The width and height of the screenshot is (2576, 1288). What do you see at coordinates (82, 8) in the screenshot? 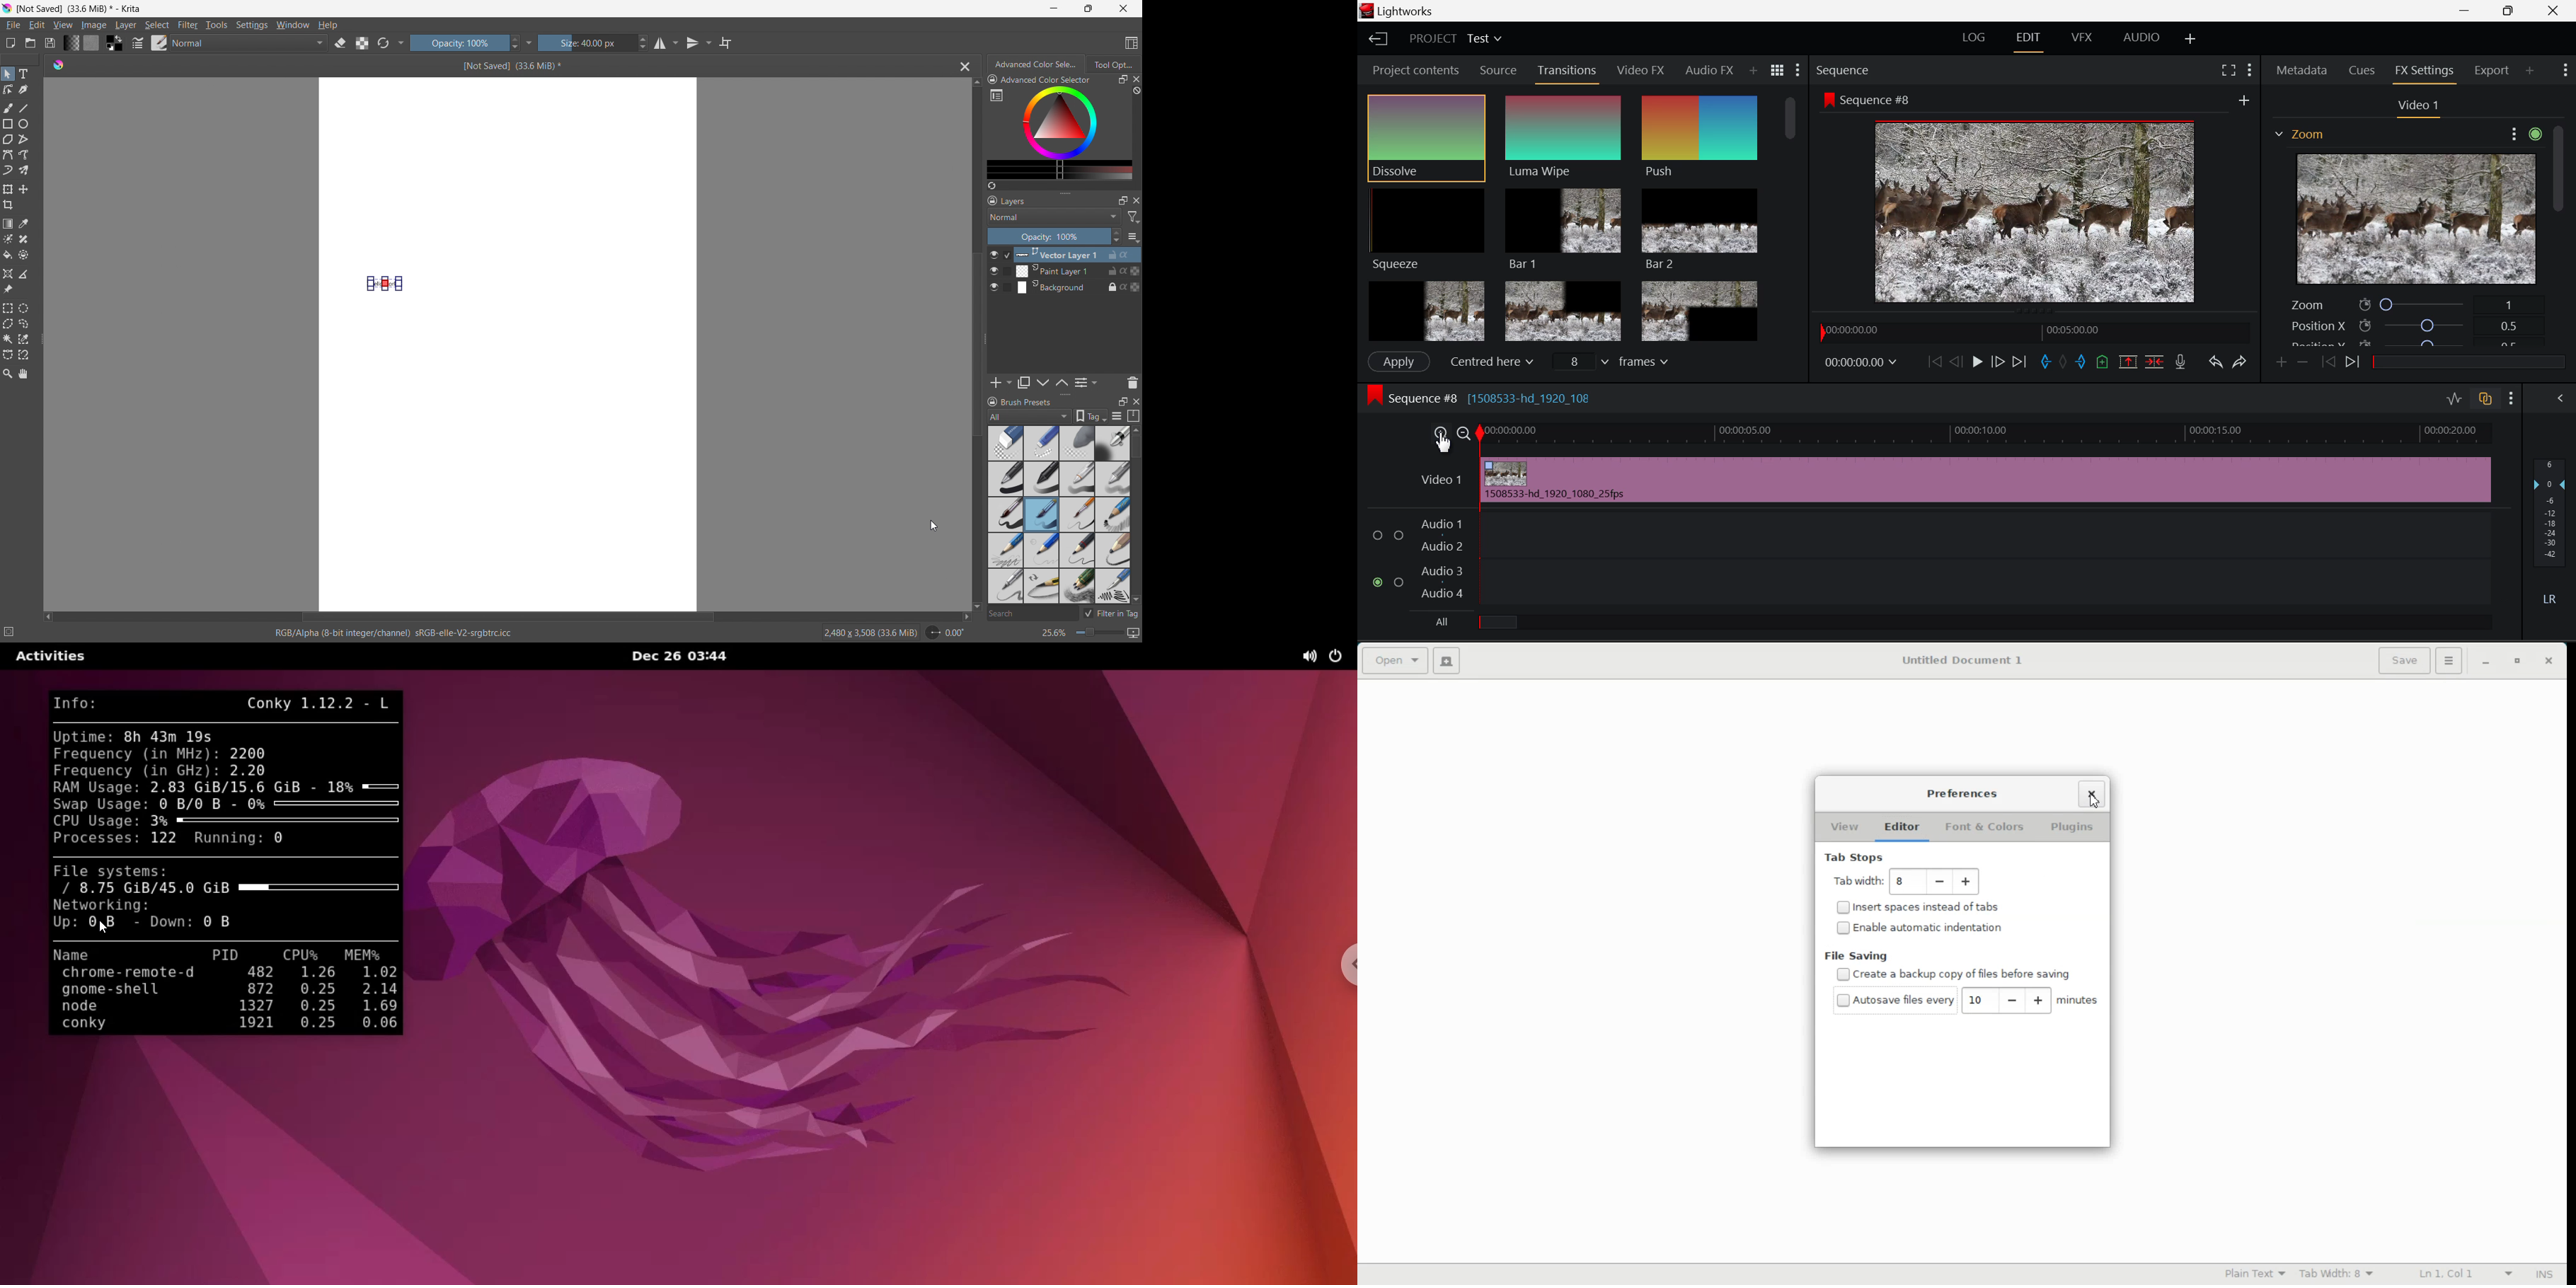
I see `not saved (33.5 MB)* - Krita` at bounding box center [82, 8].